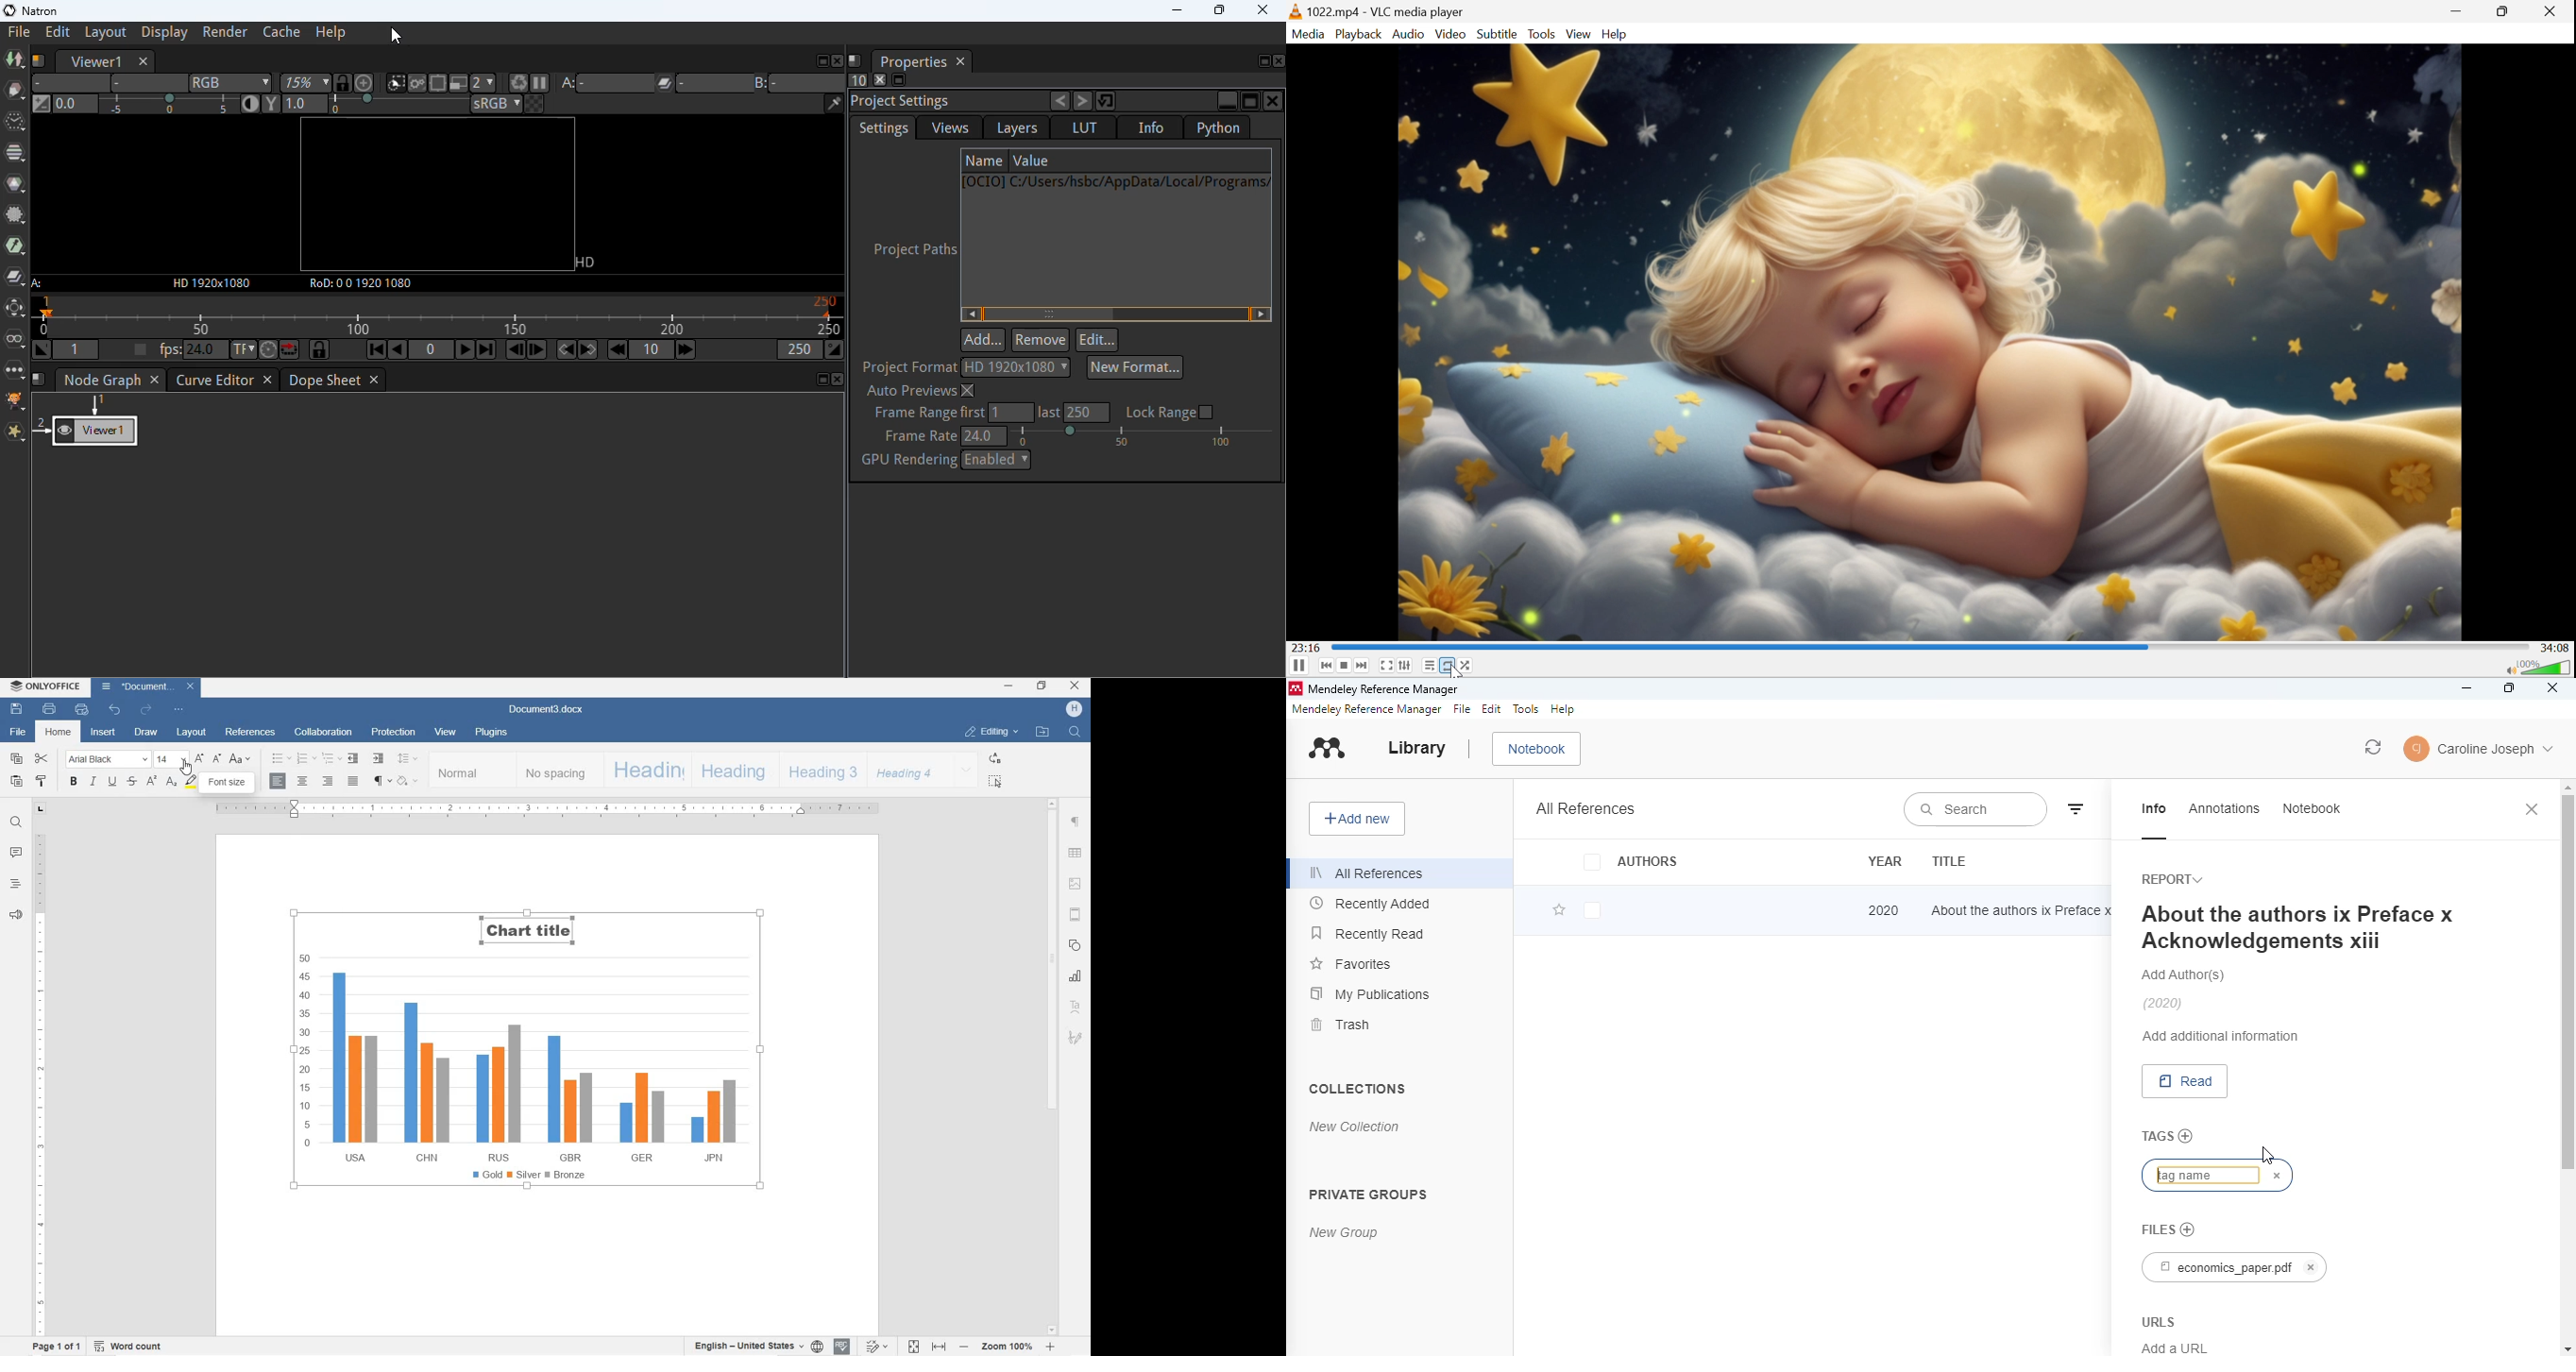  I want to click on PASTE, so click(16, 781).